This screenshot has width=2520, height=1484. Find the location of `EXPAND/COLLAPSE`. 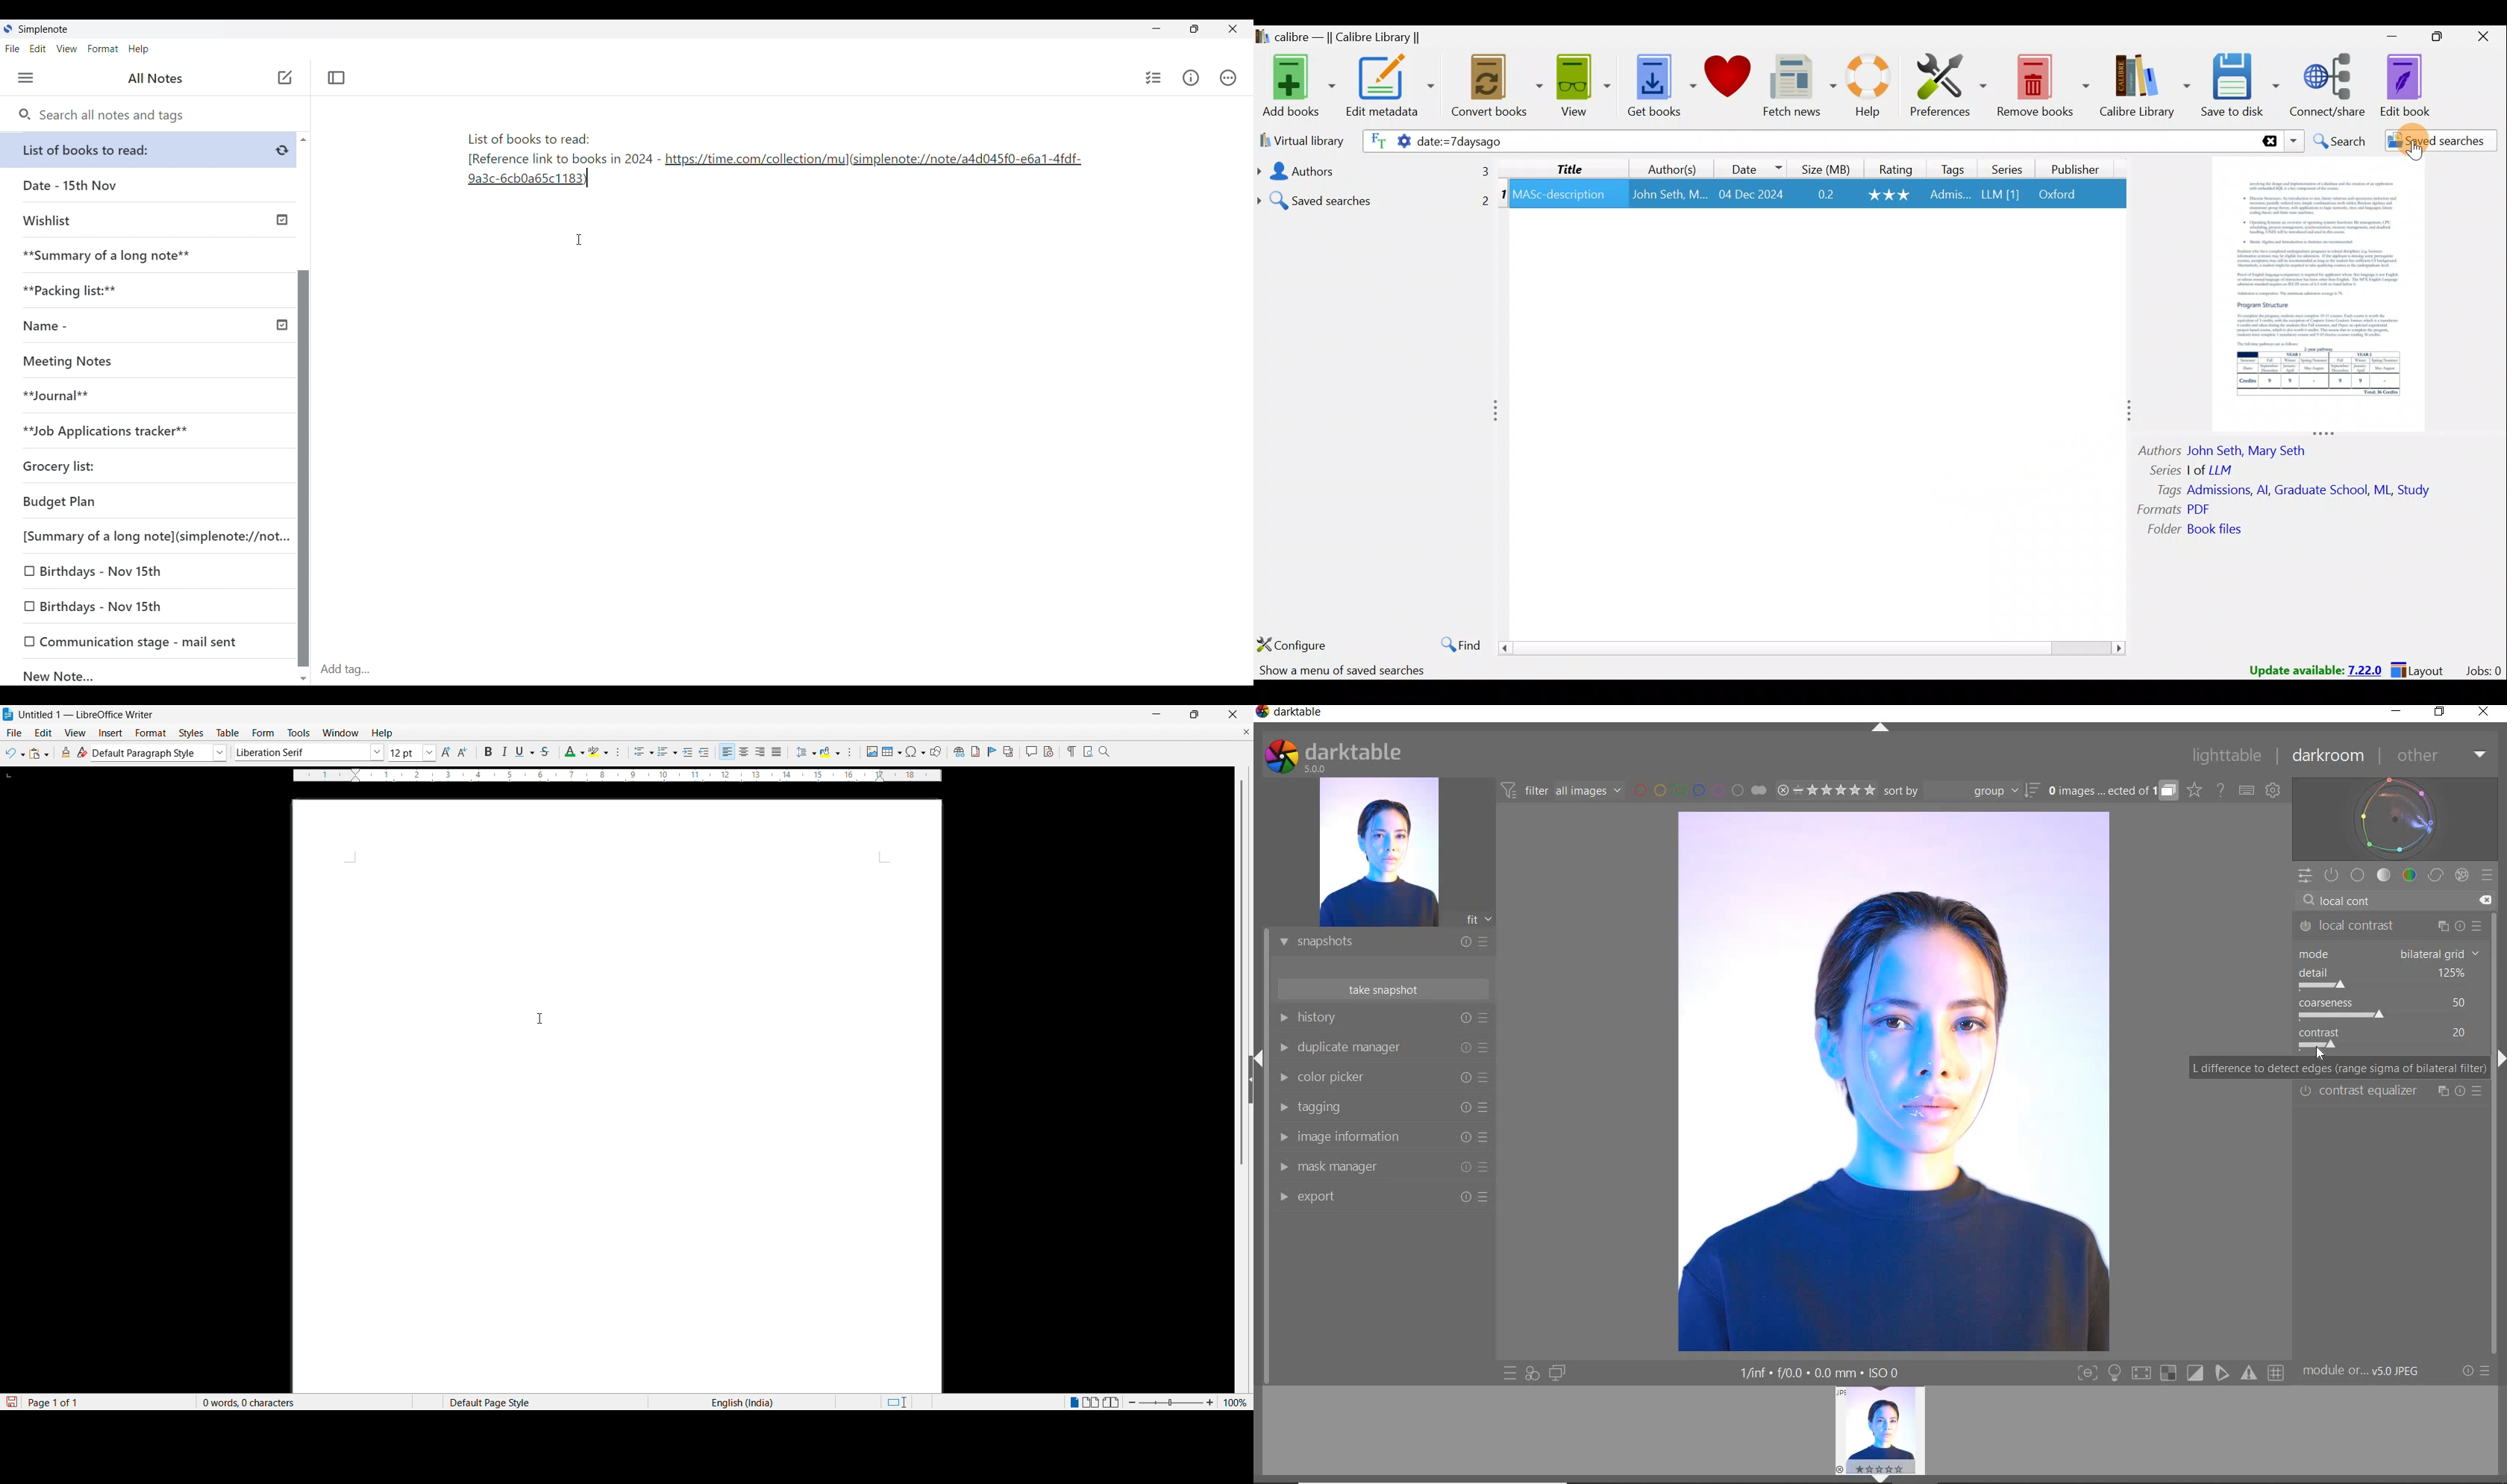

EXPAND/COLLAPSE is located at coordinates (1882, 729).